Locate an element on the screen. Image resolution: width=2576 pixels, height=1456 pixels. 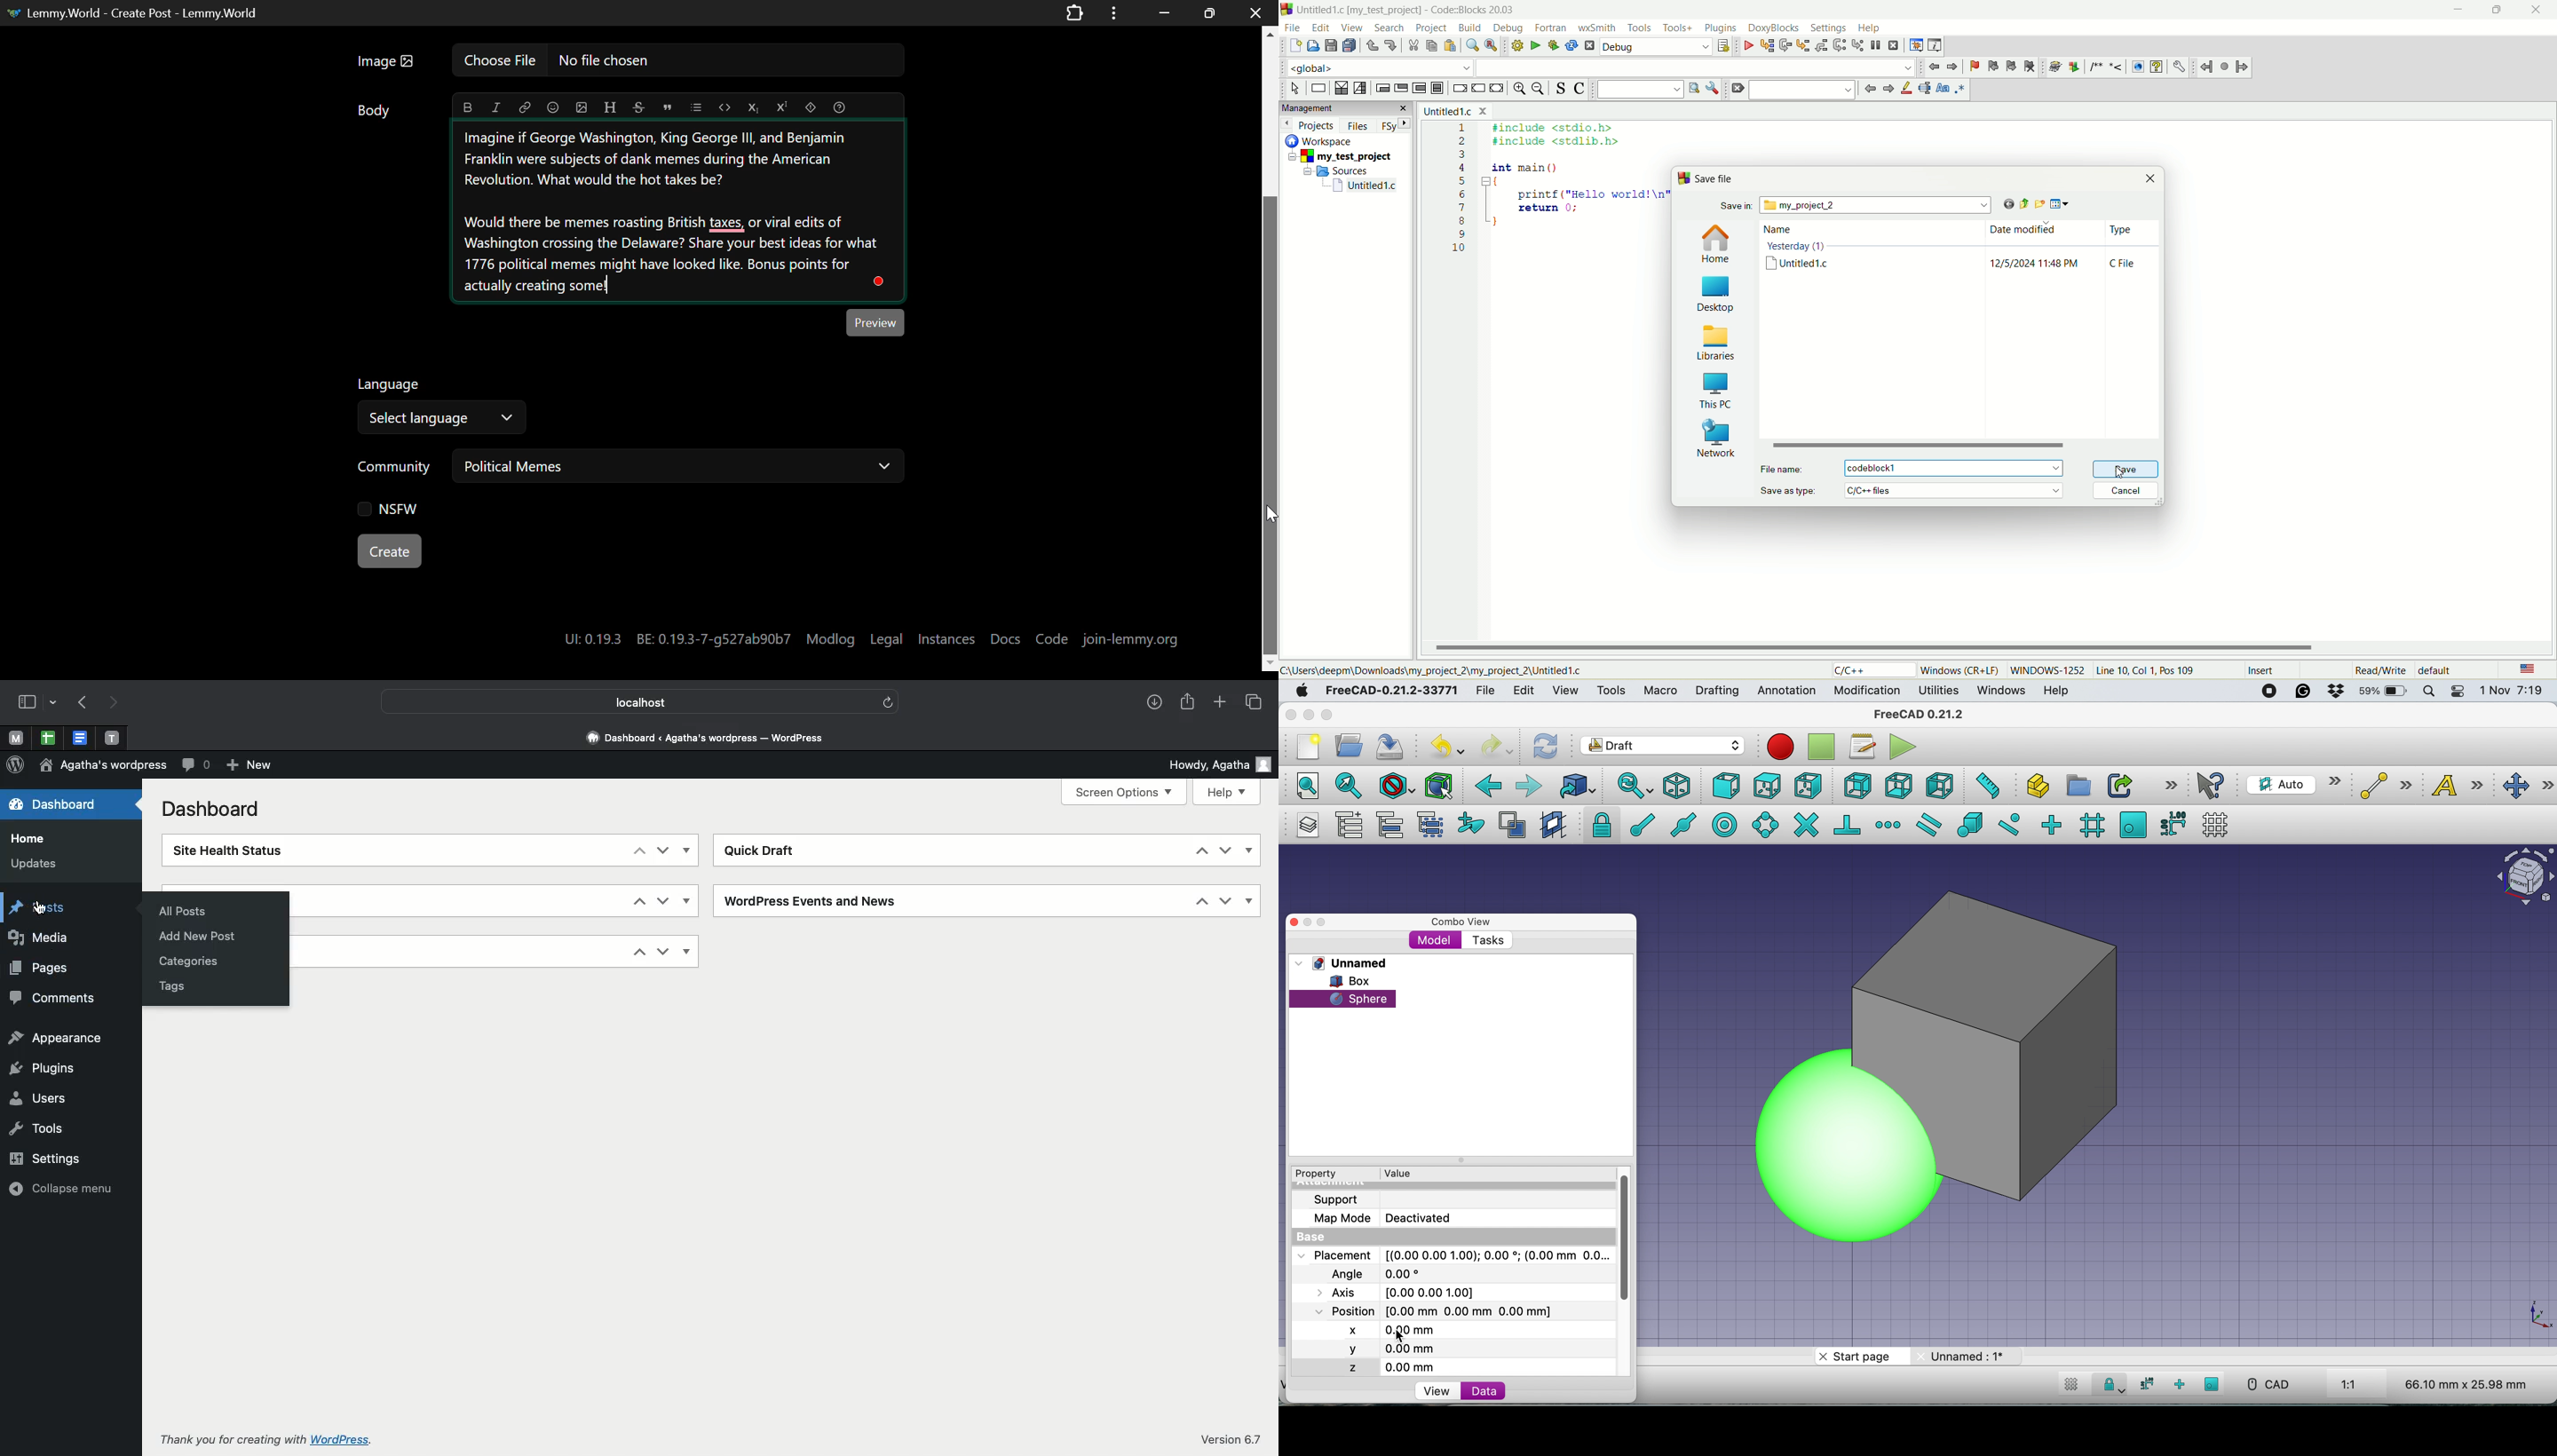
save everything is located at coordinates (1349, 46).